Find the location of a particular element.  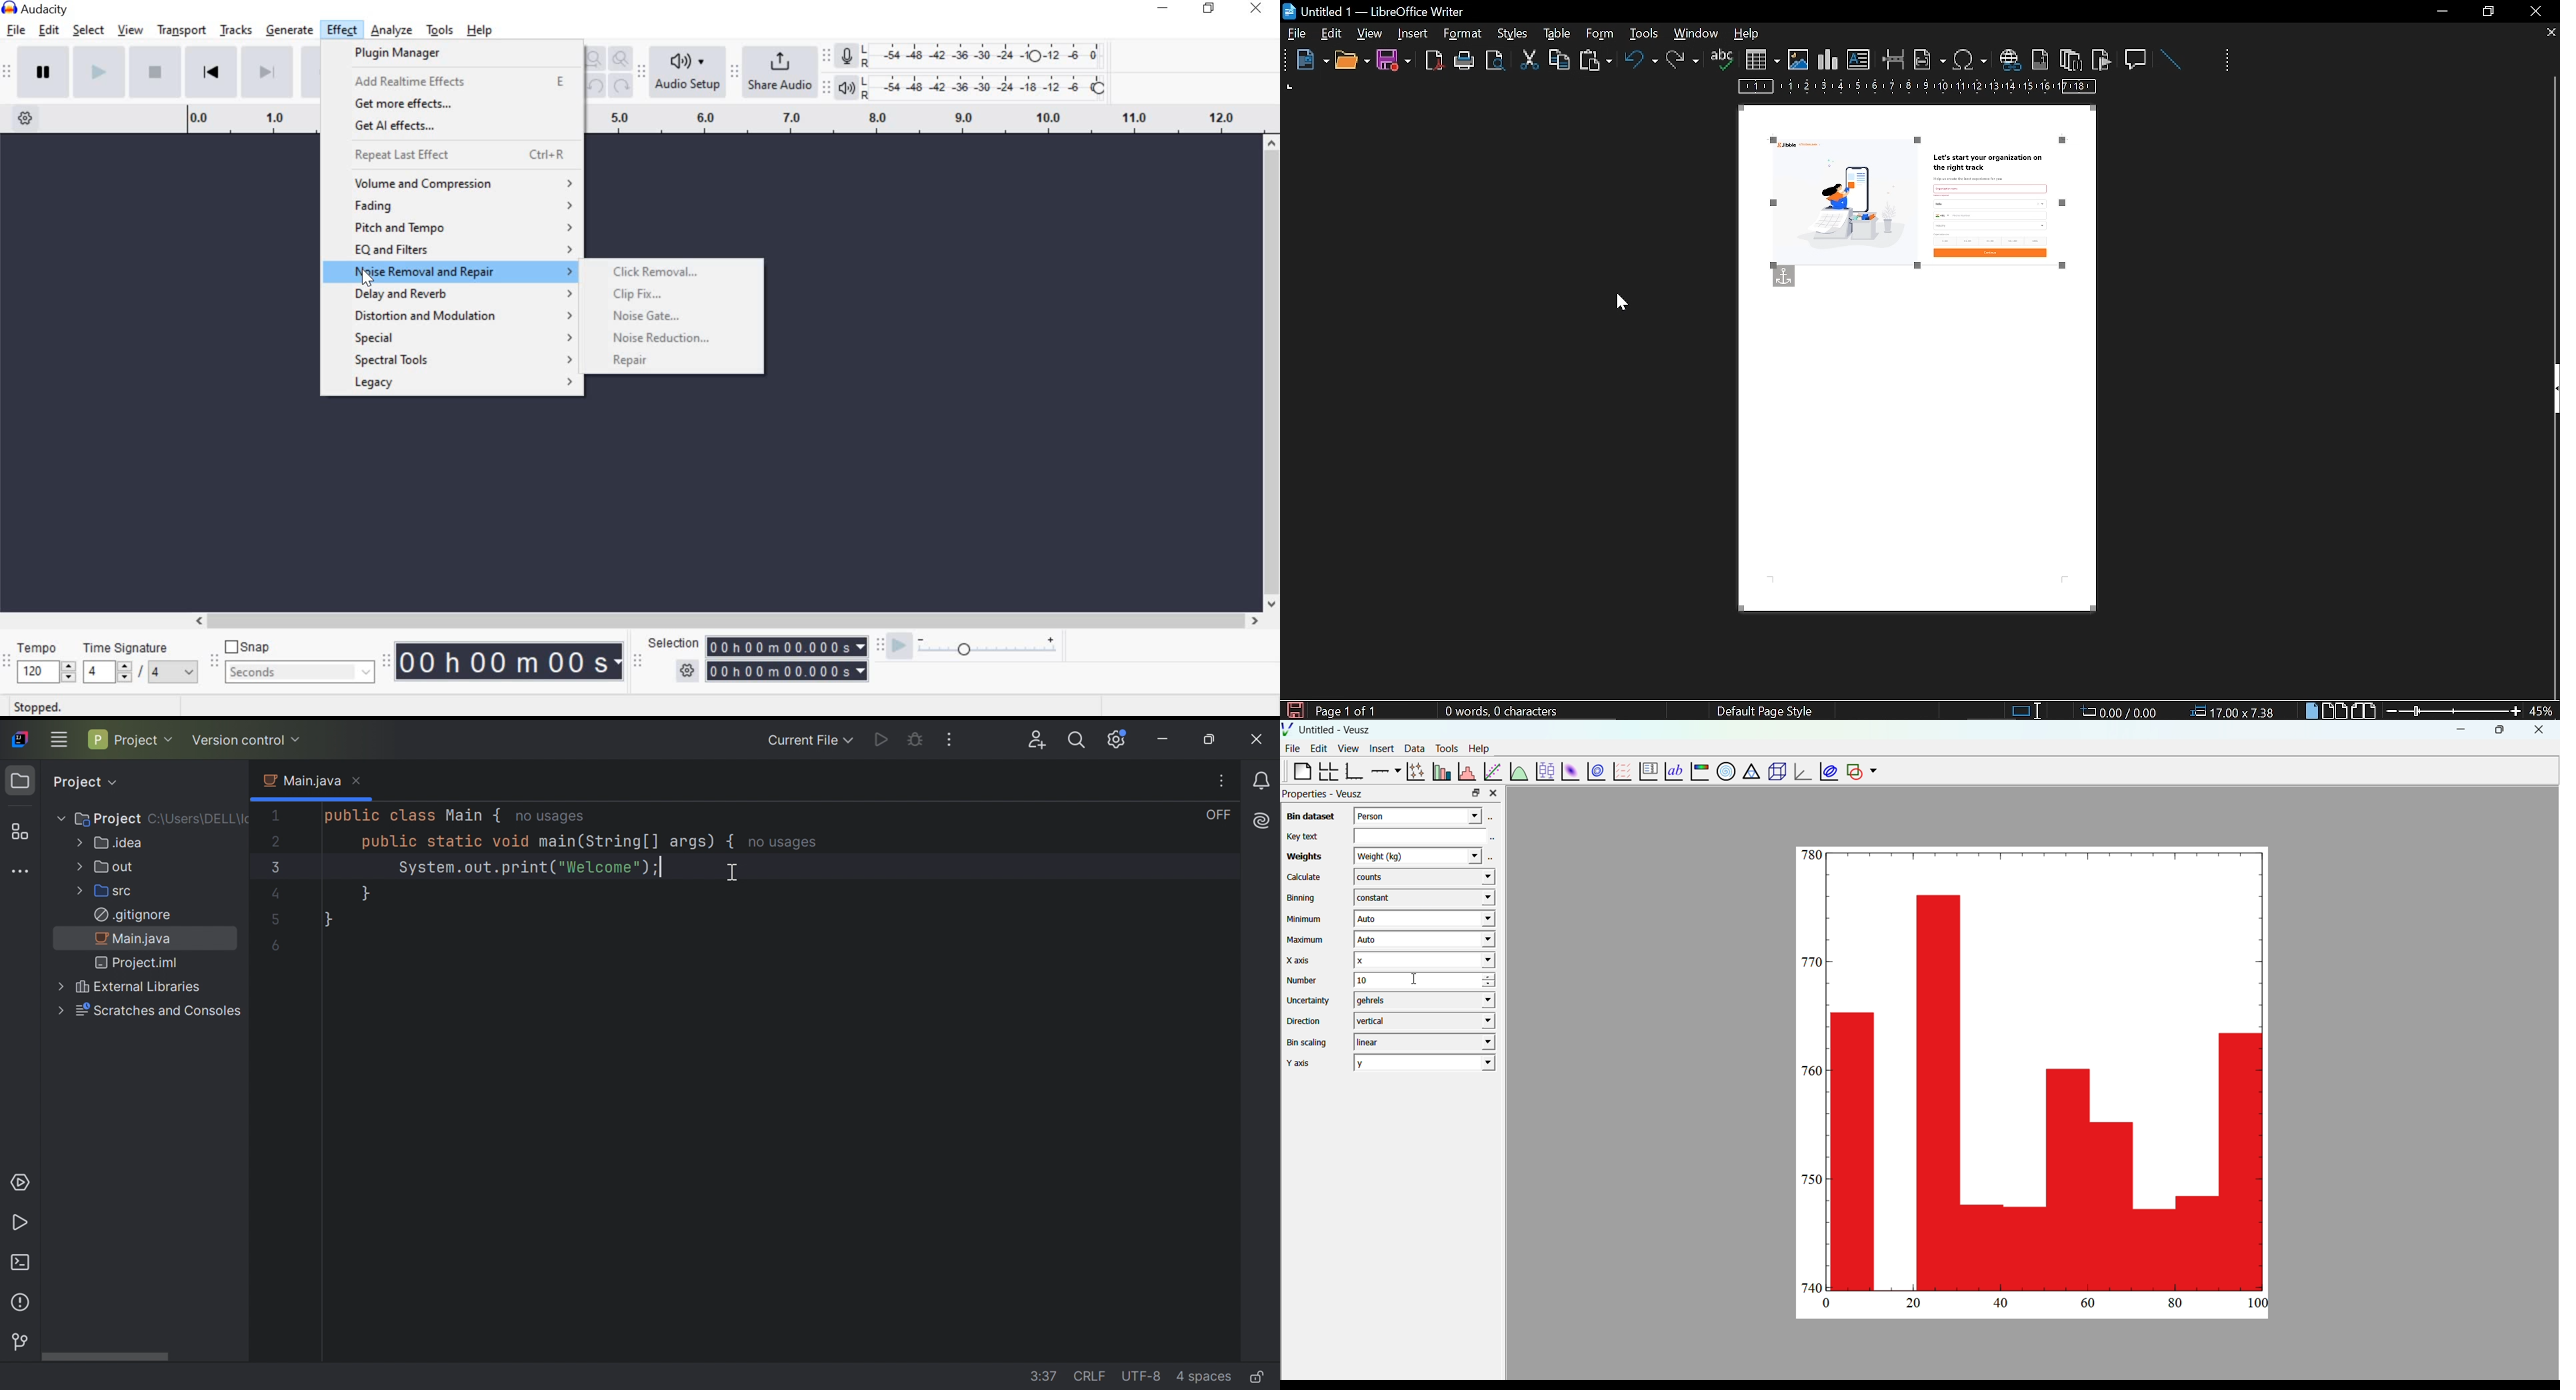

export as pdf is located at coordinates (1435, 61).